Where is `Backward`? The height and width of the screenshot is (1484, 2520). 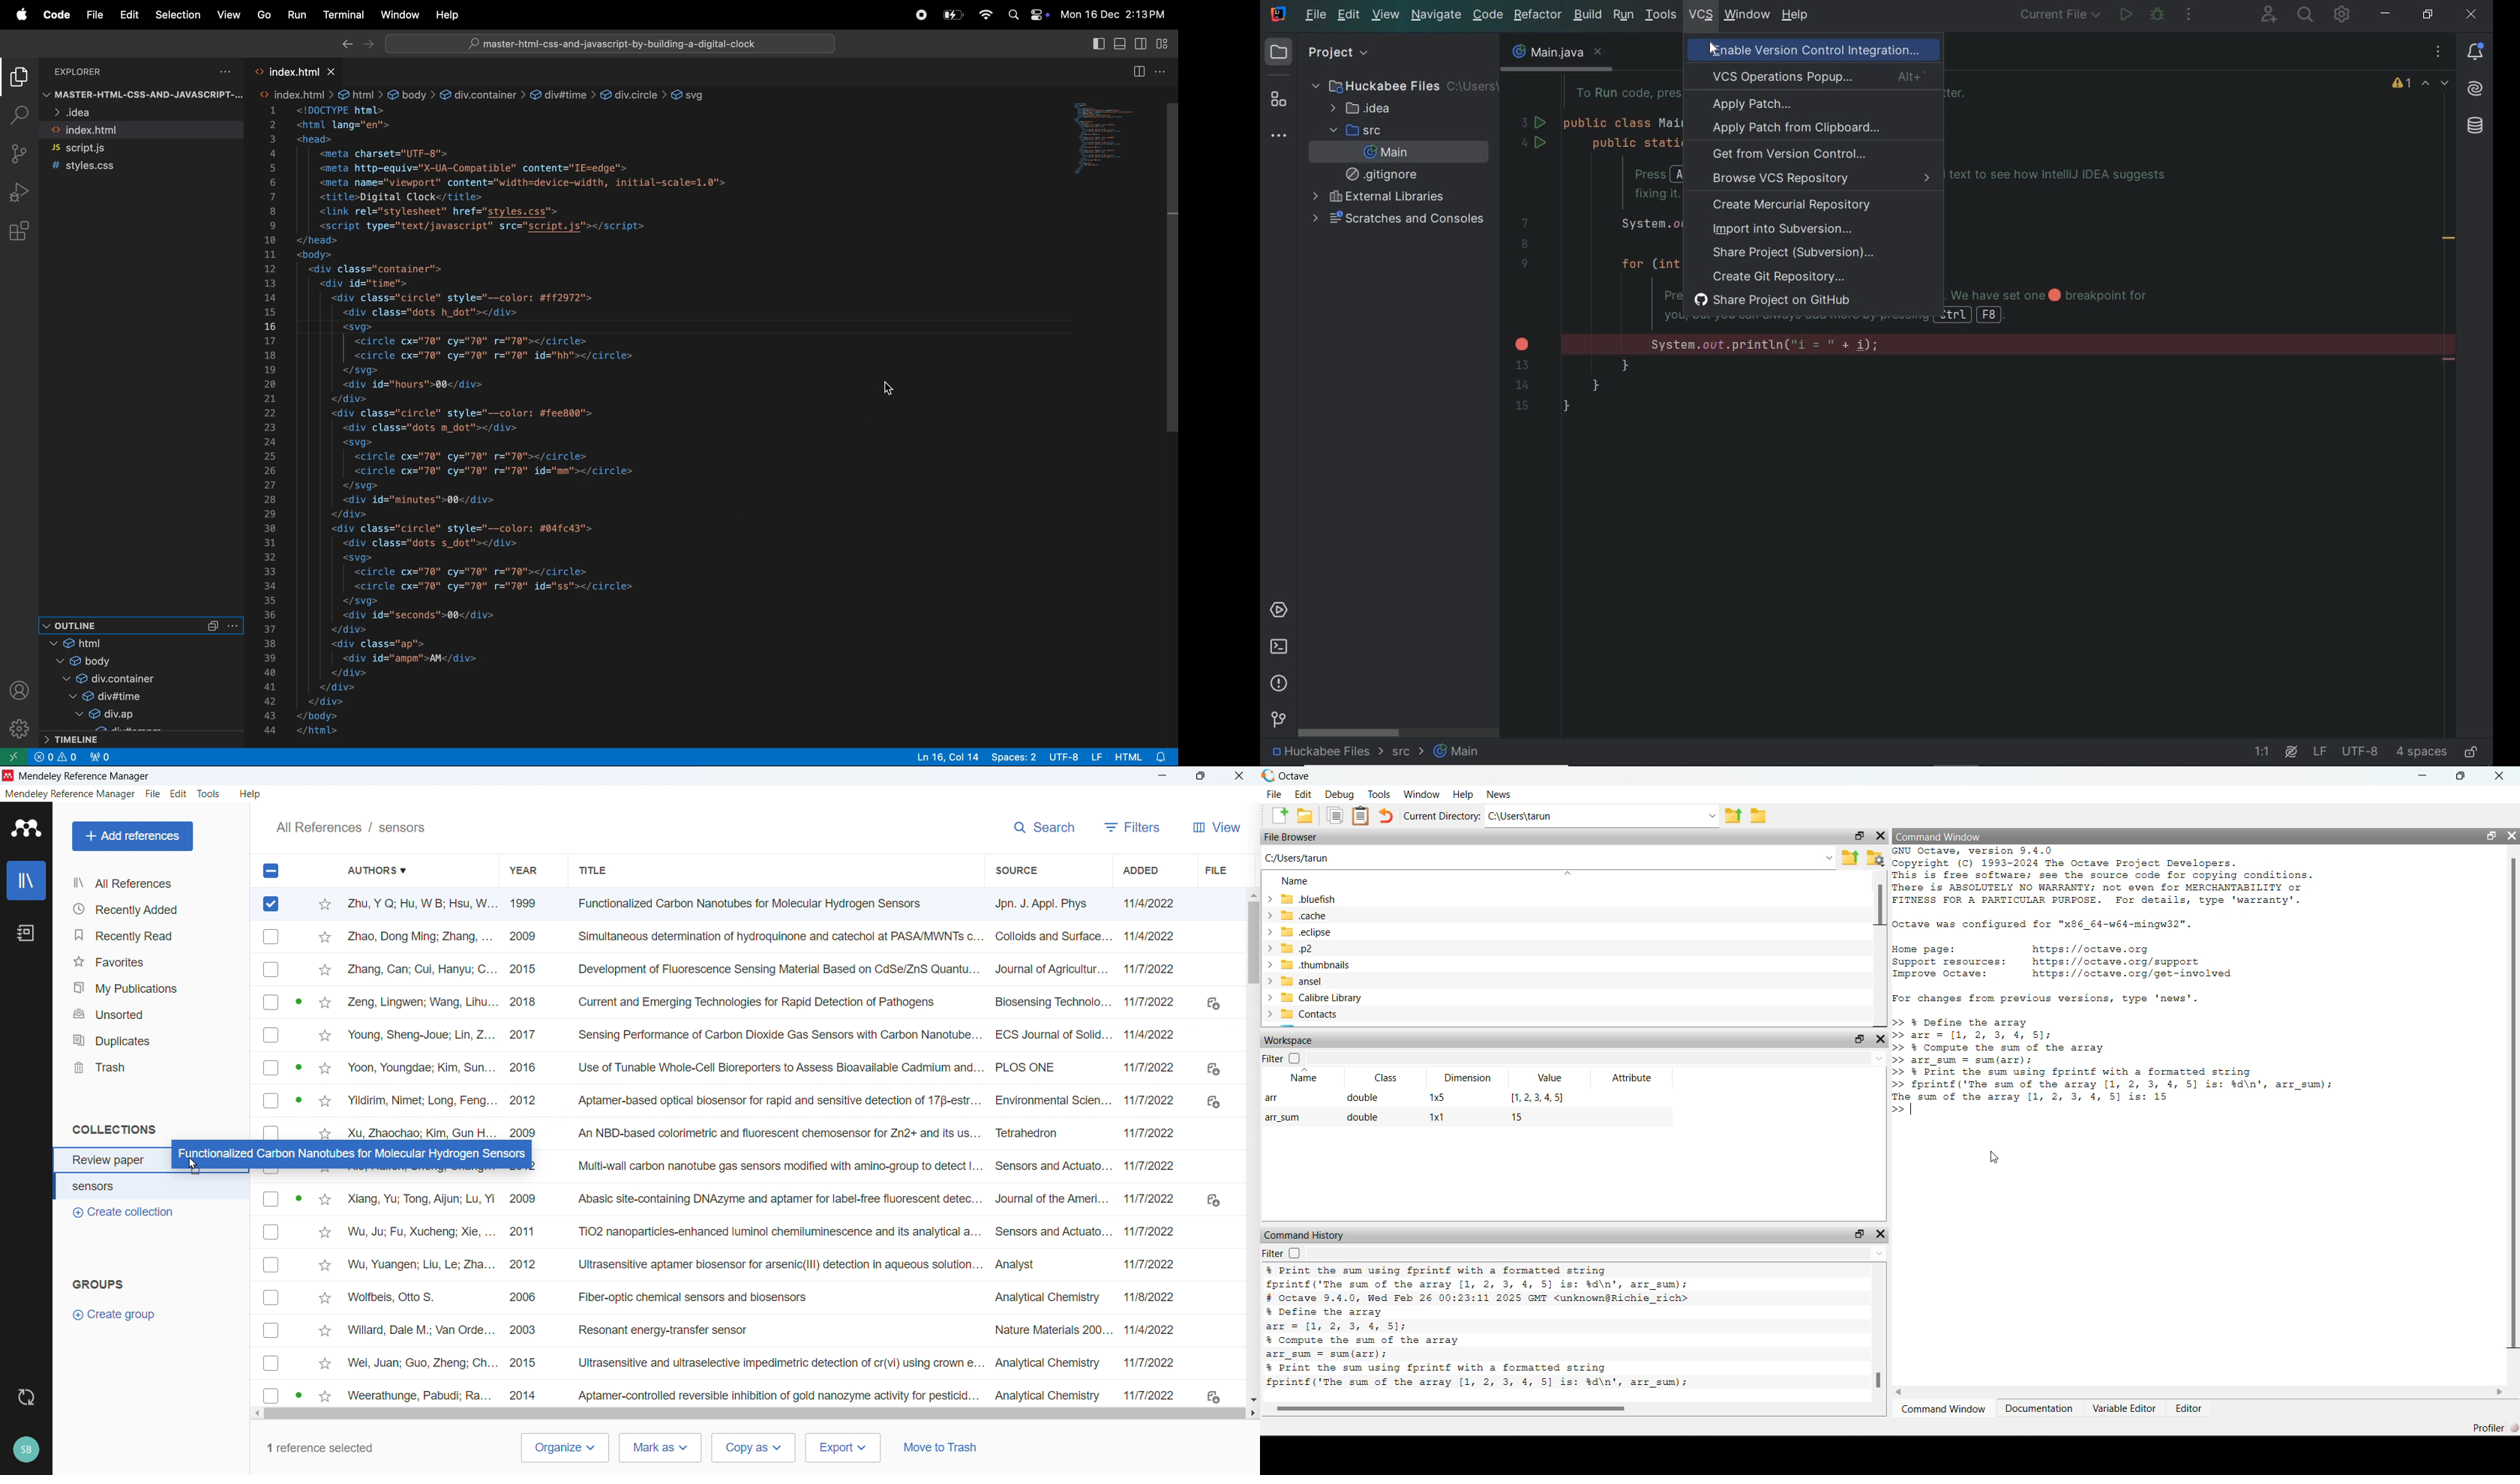
Backward is located at coordinates (346, 44).